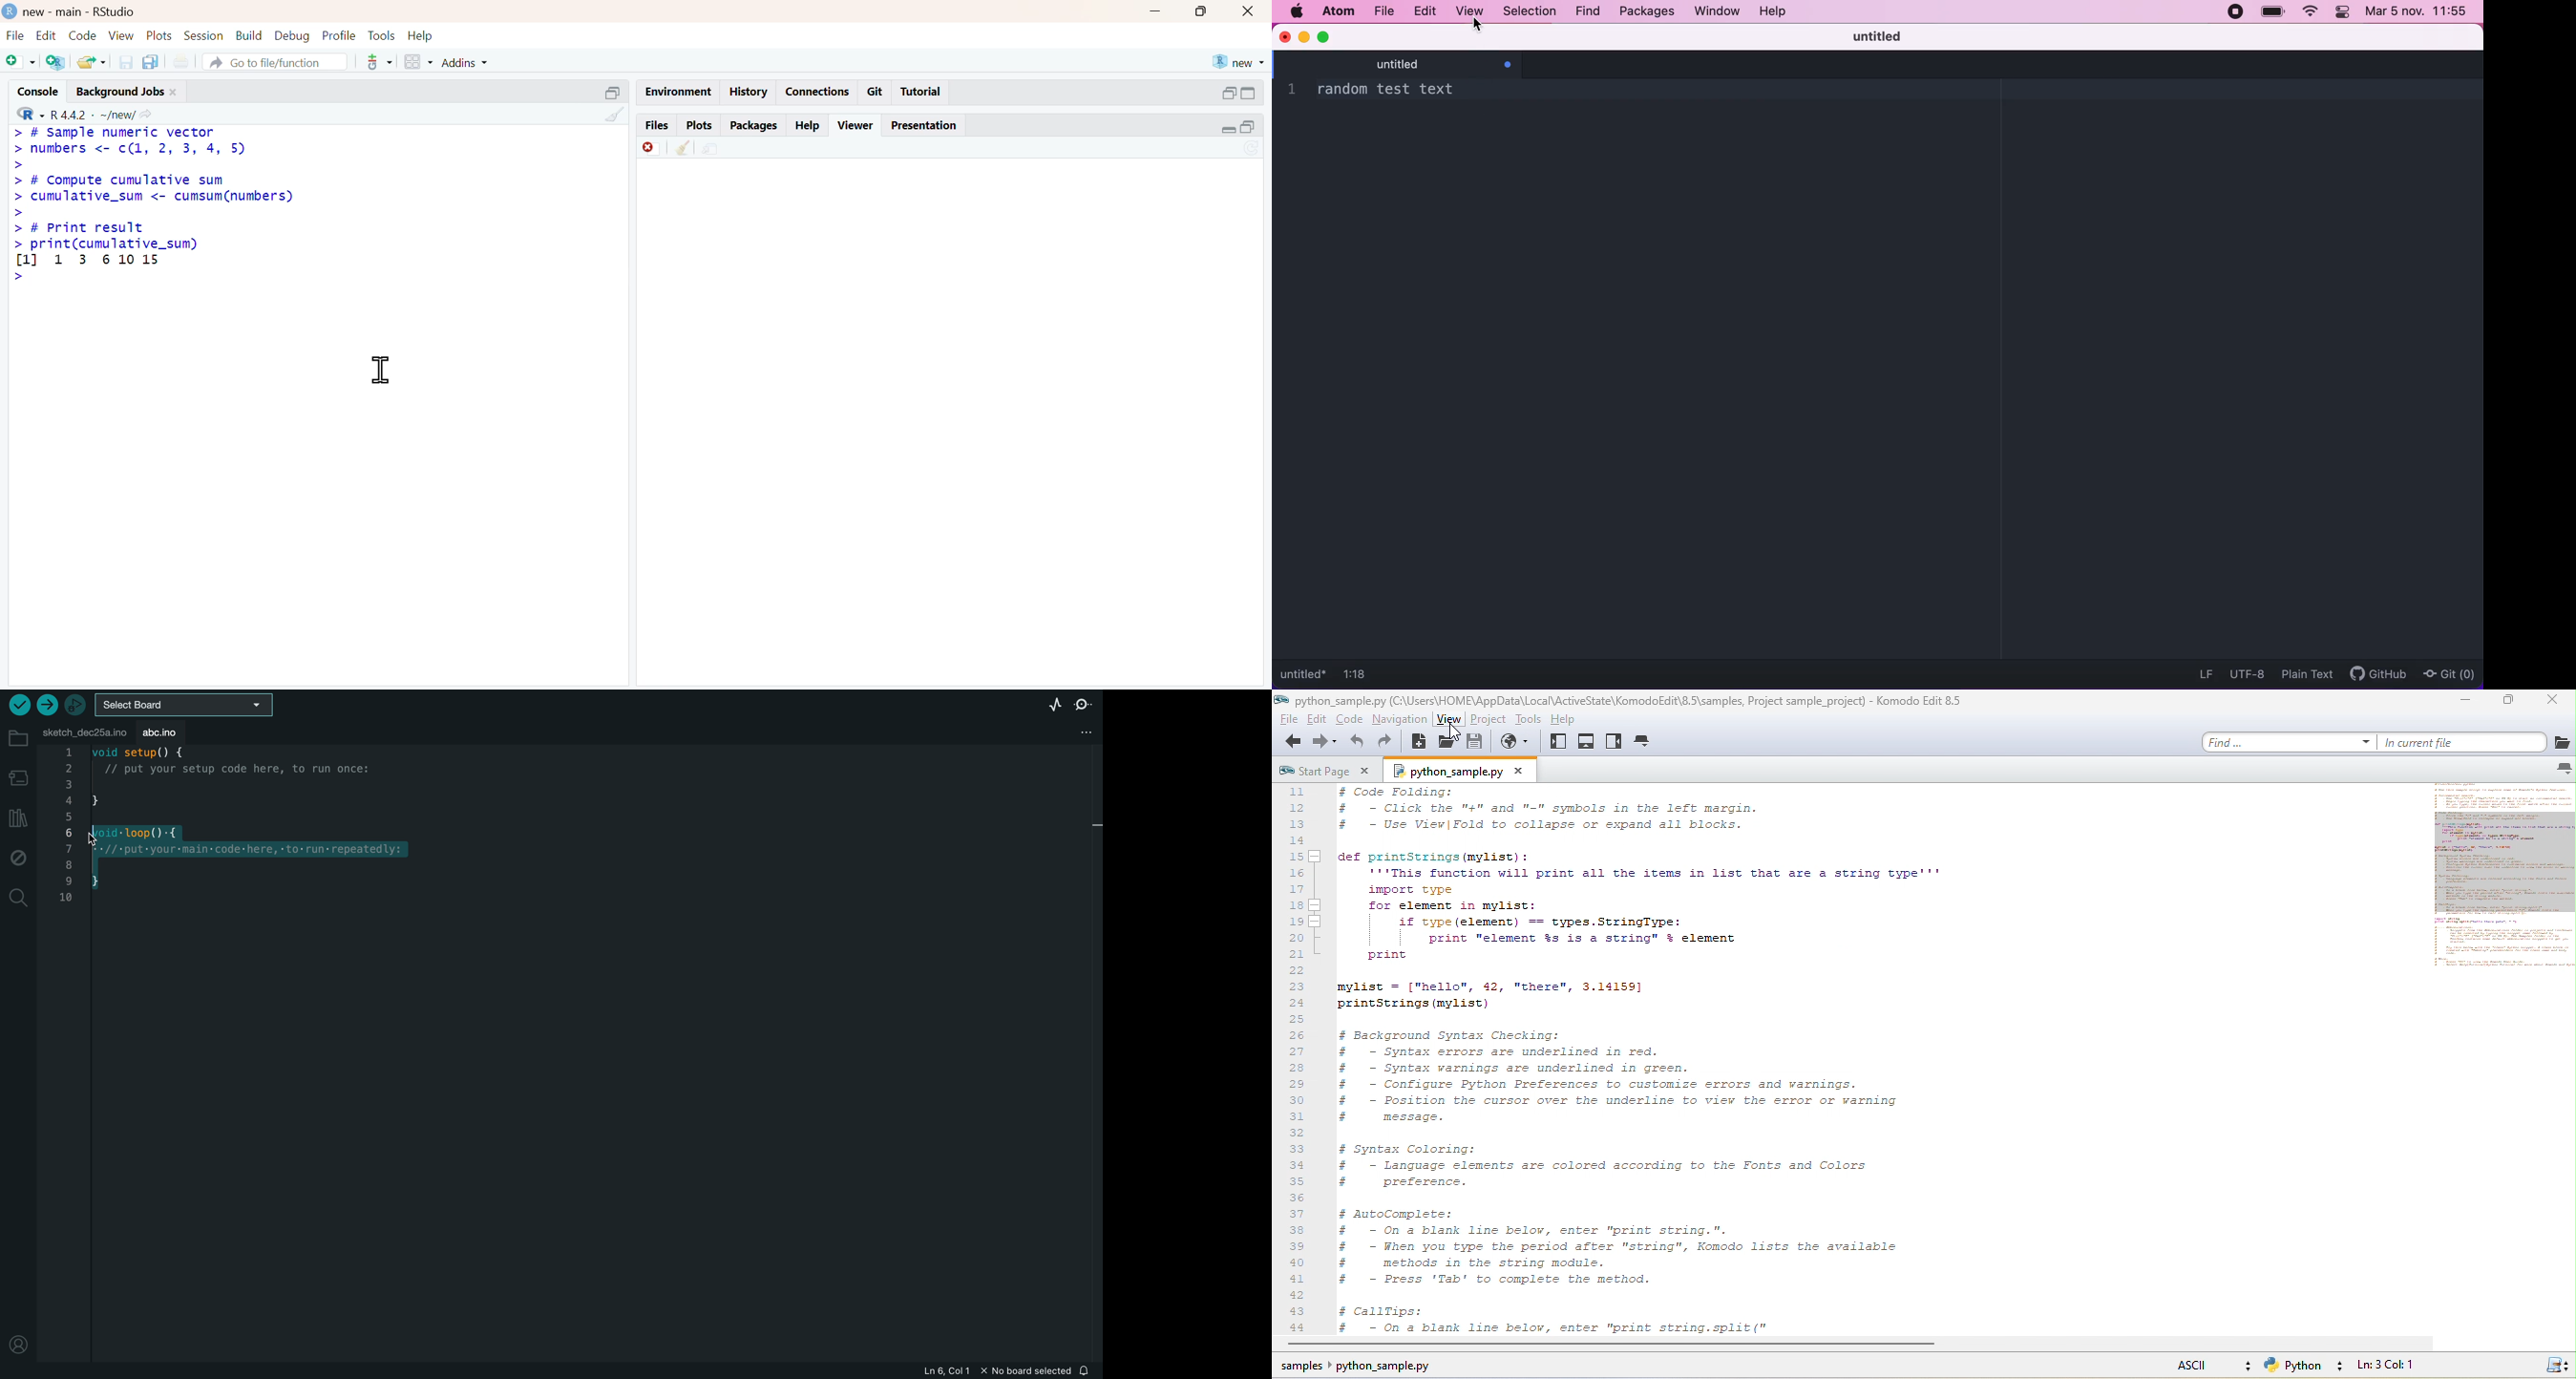  I want to click on Git, so click(875, 92).